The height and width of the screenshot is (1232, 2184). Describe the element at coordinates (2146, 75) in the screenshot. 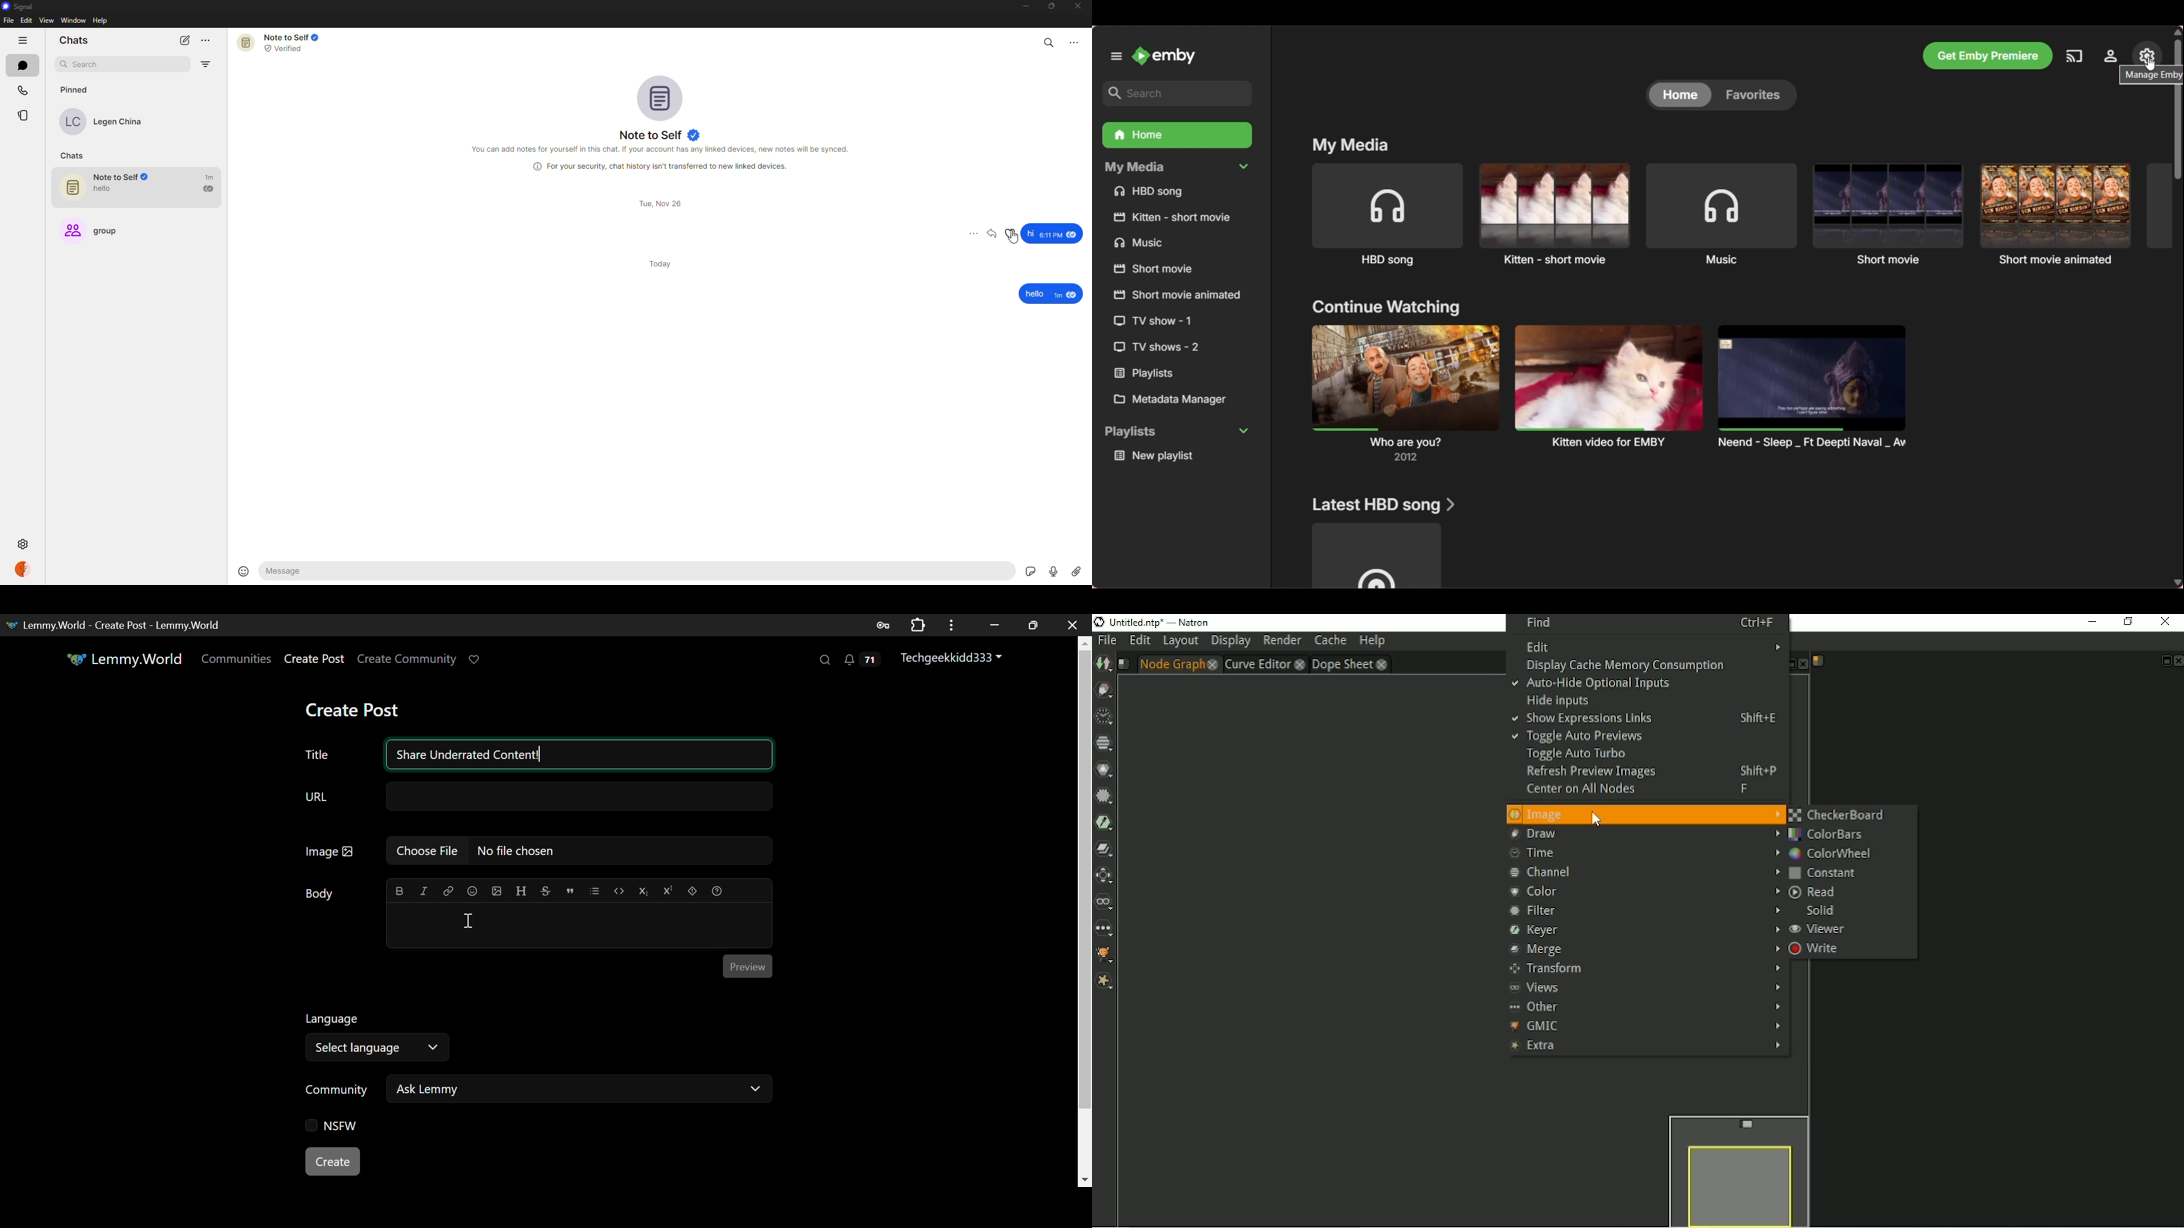

I see `Description of current selection` at that location.